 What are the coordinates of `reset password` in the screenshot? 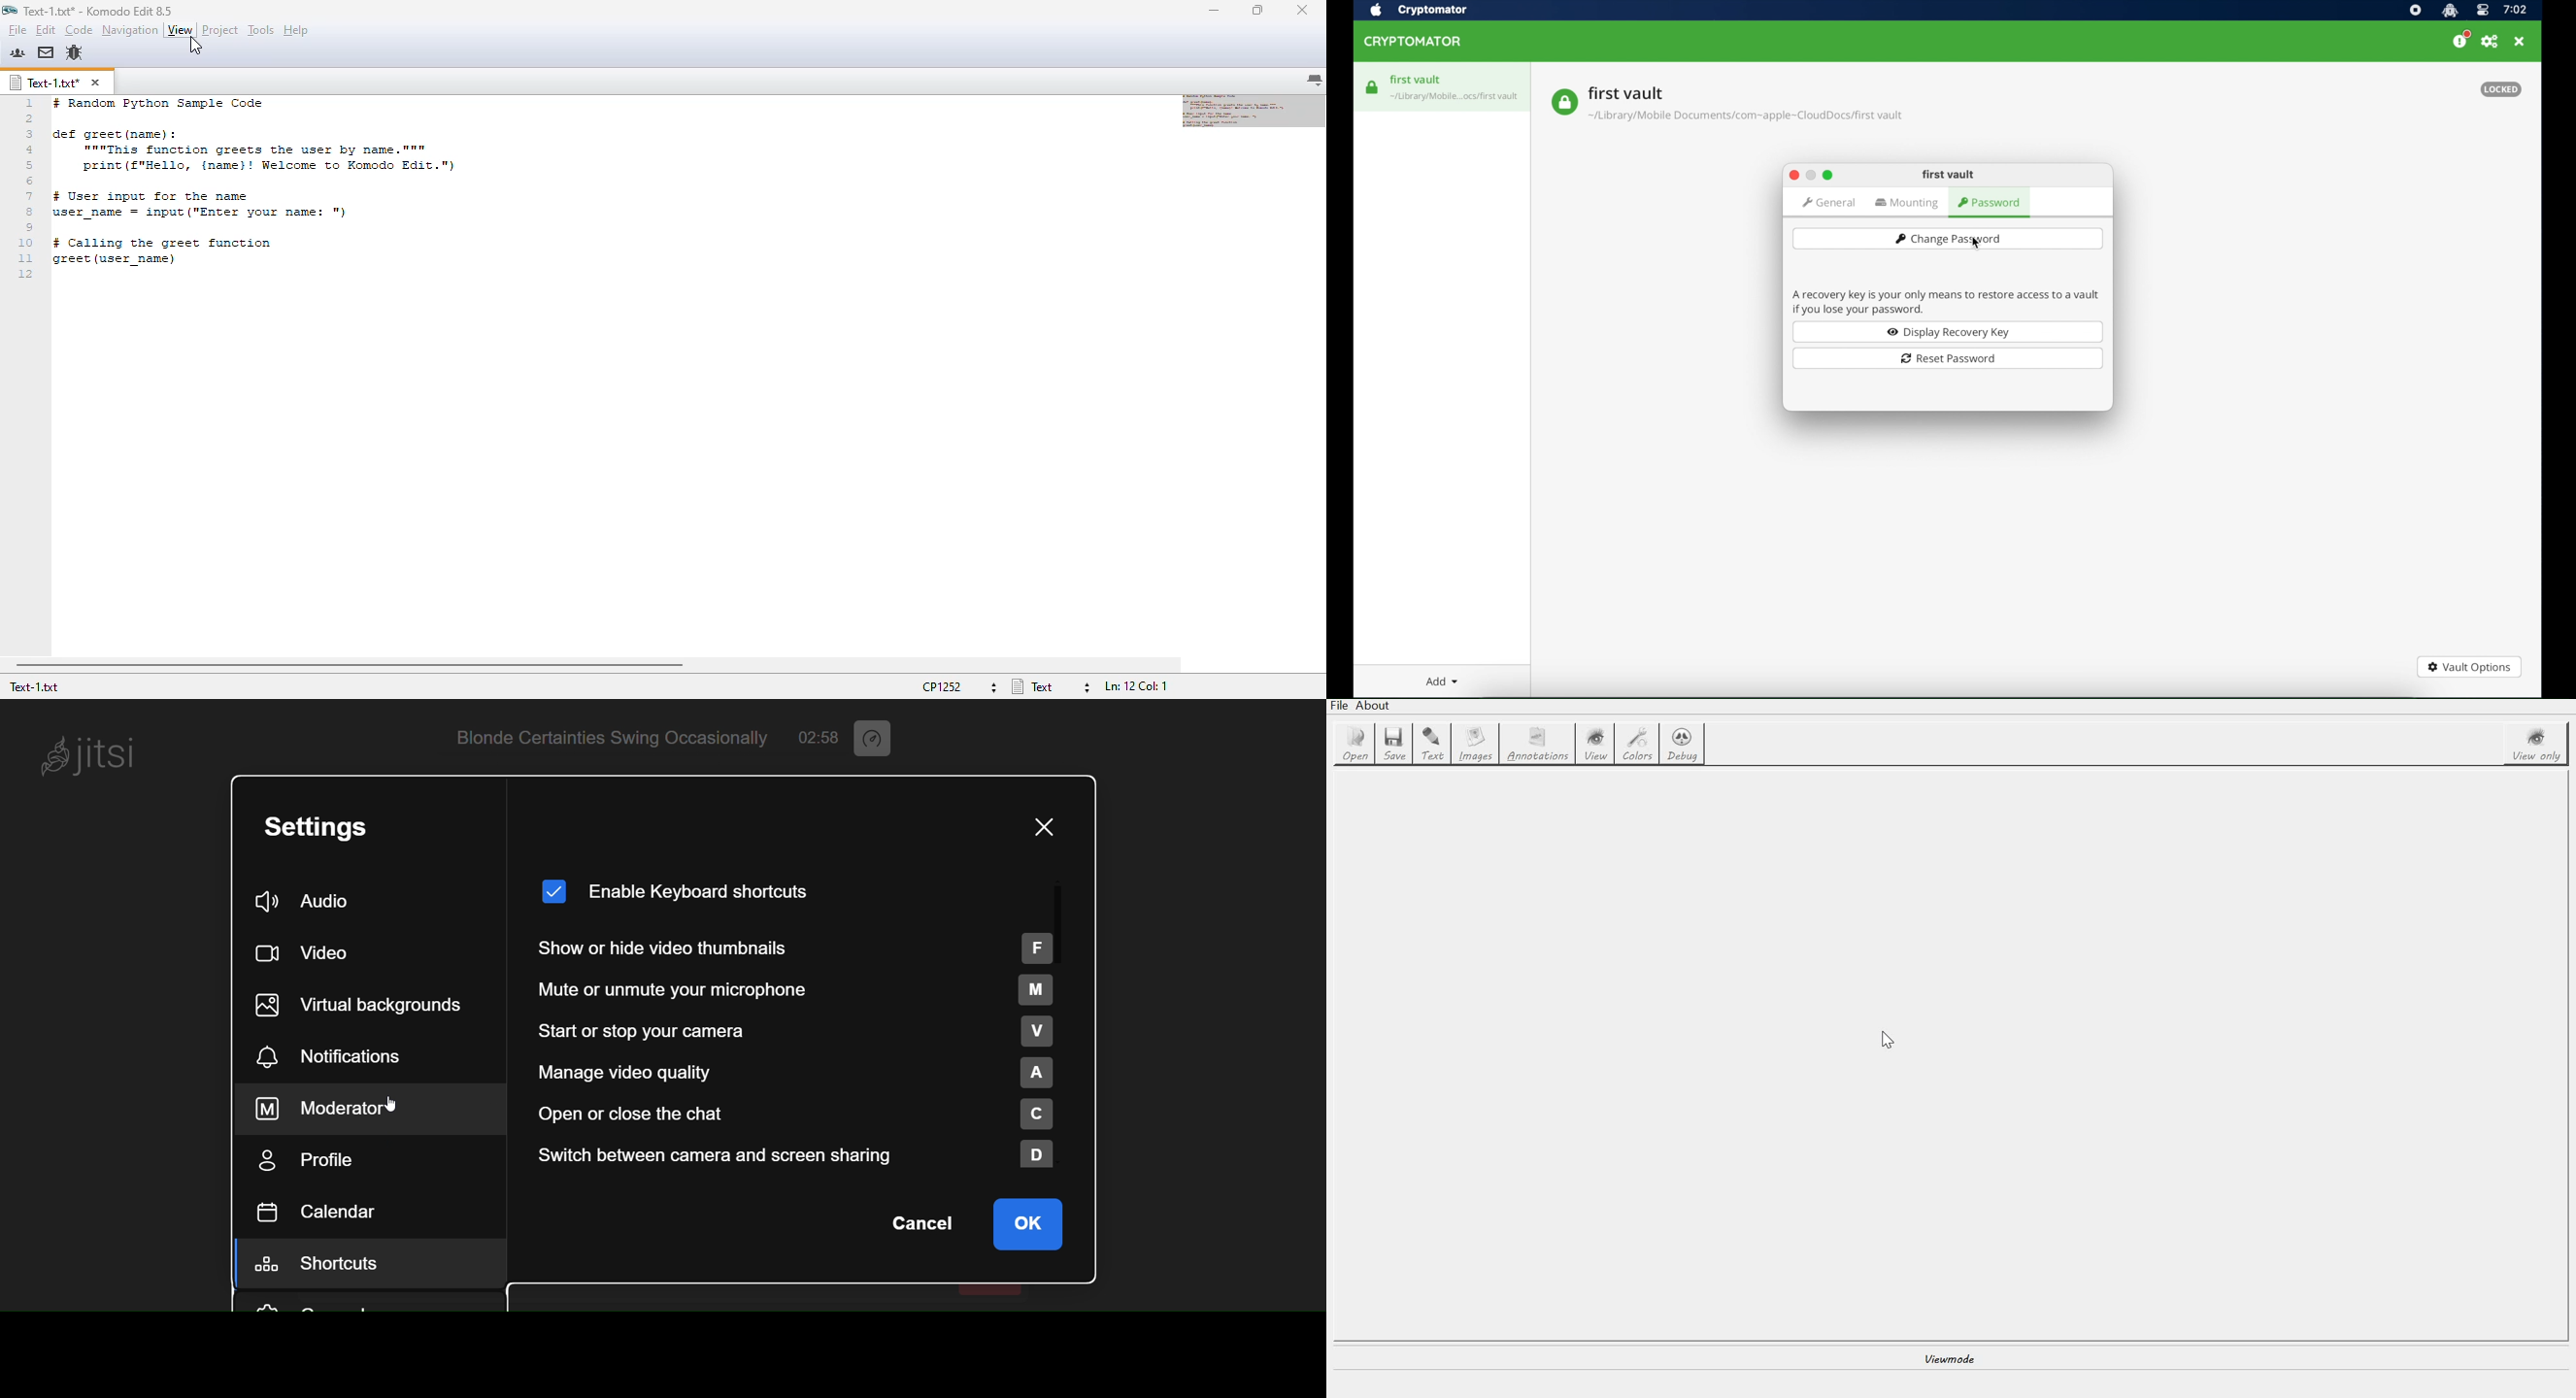 It's located at (1948, 359).